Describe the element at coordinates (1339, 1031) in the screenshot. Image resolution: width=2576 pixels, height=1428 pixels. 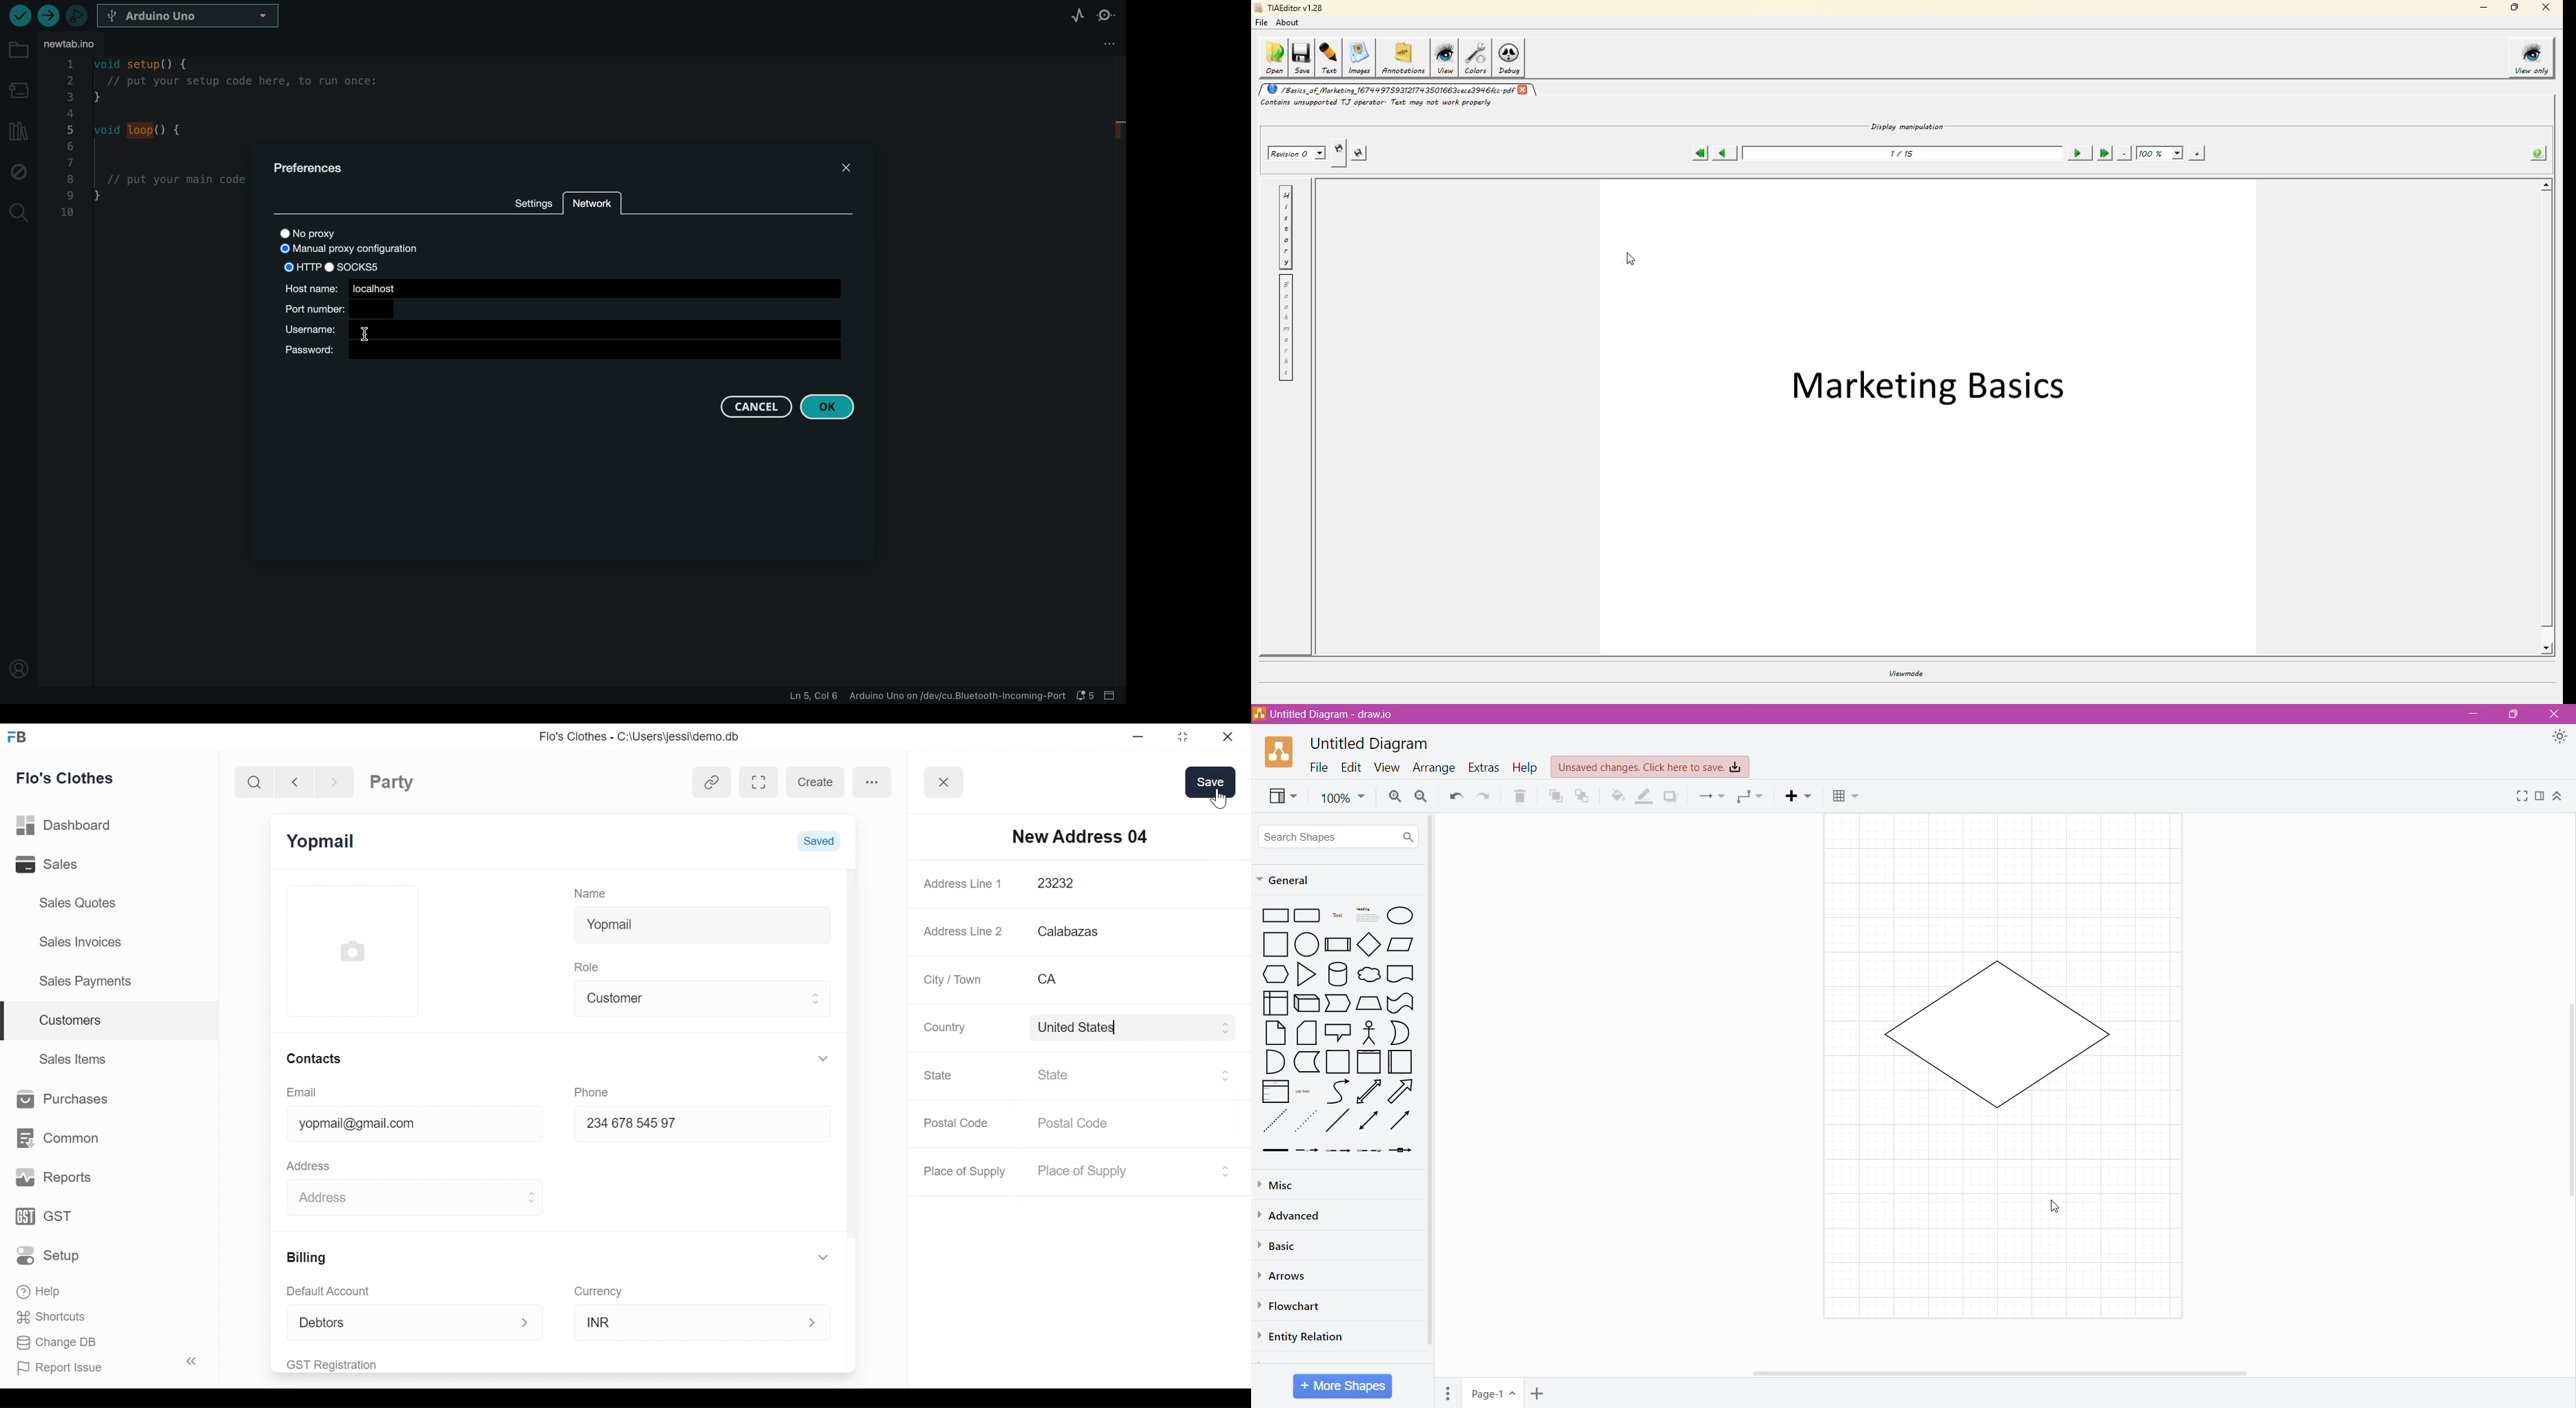
I see `Shapes` at that location.